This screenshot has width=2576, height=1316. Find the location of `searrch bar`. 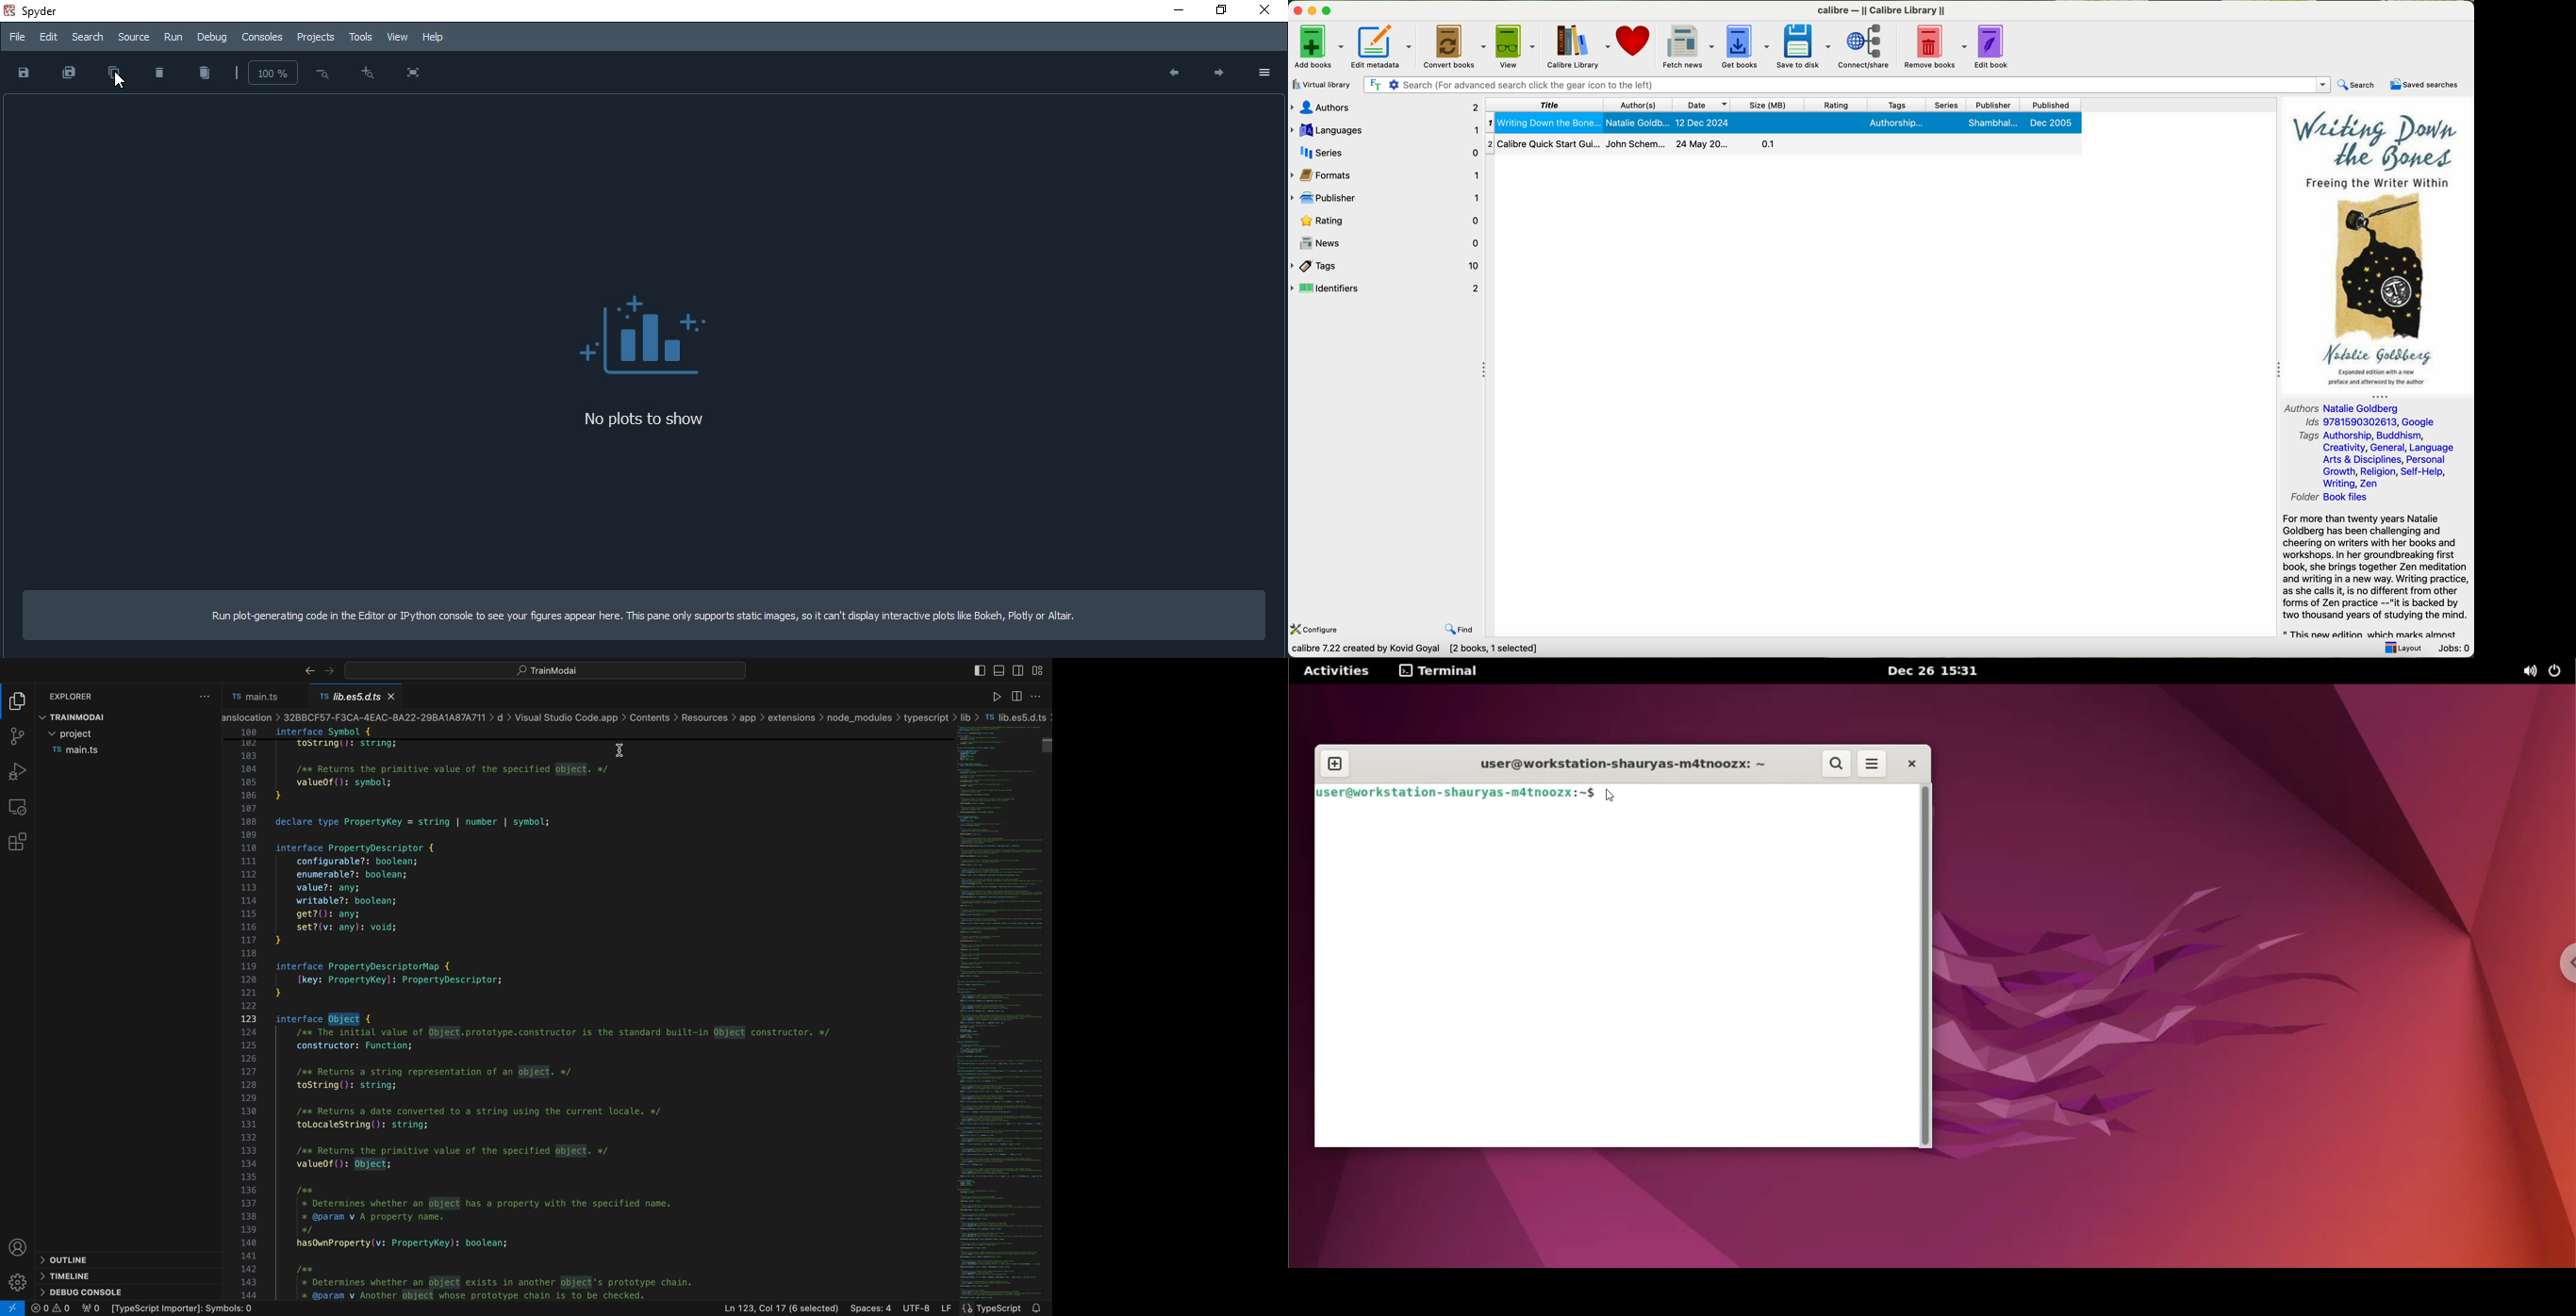

searrch bar is located at coordinates (1849, 84).